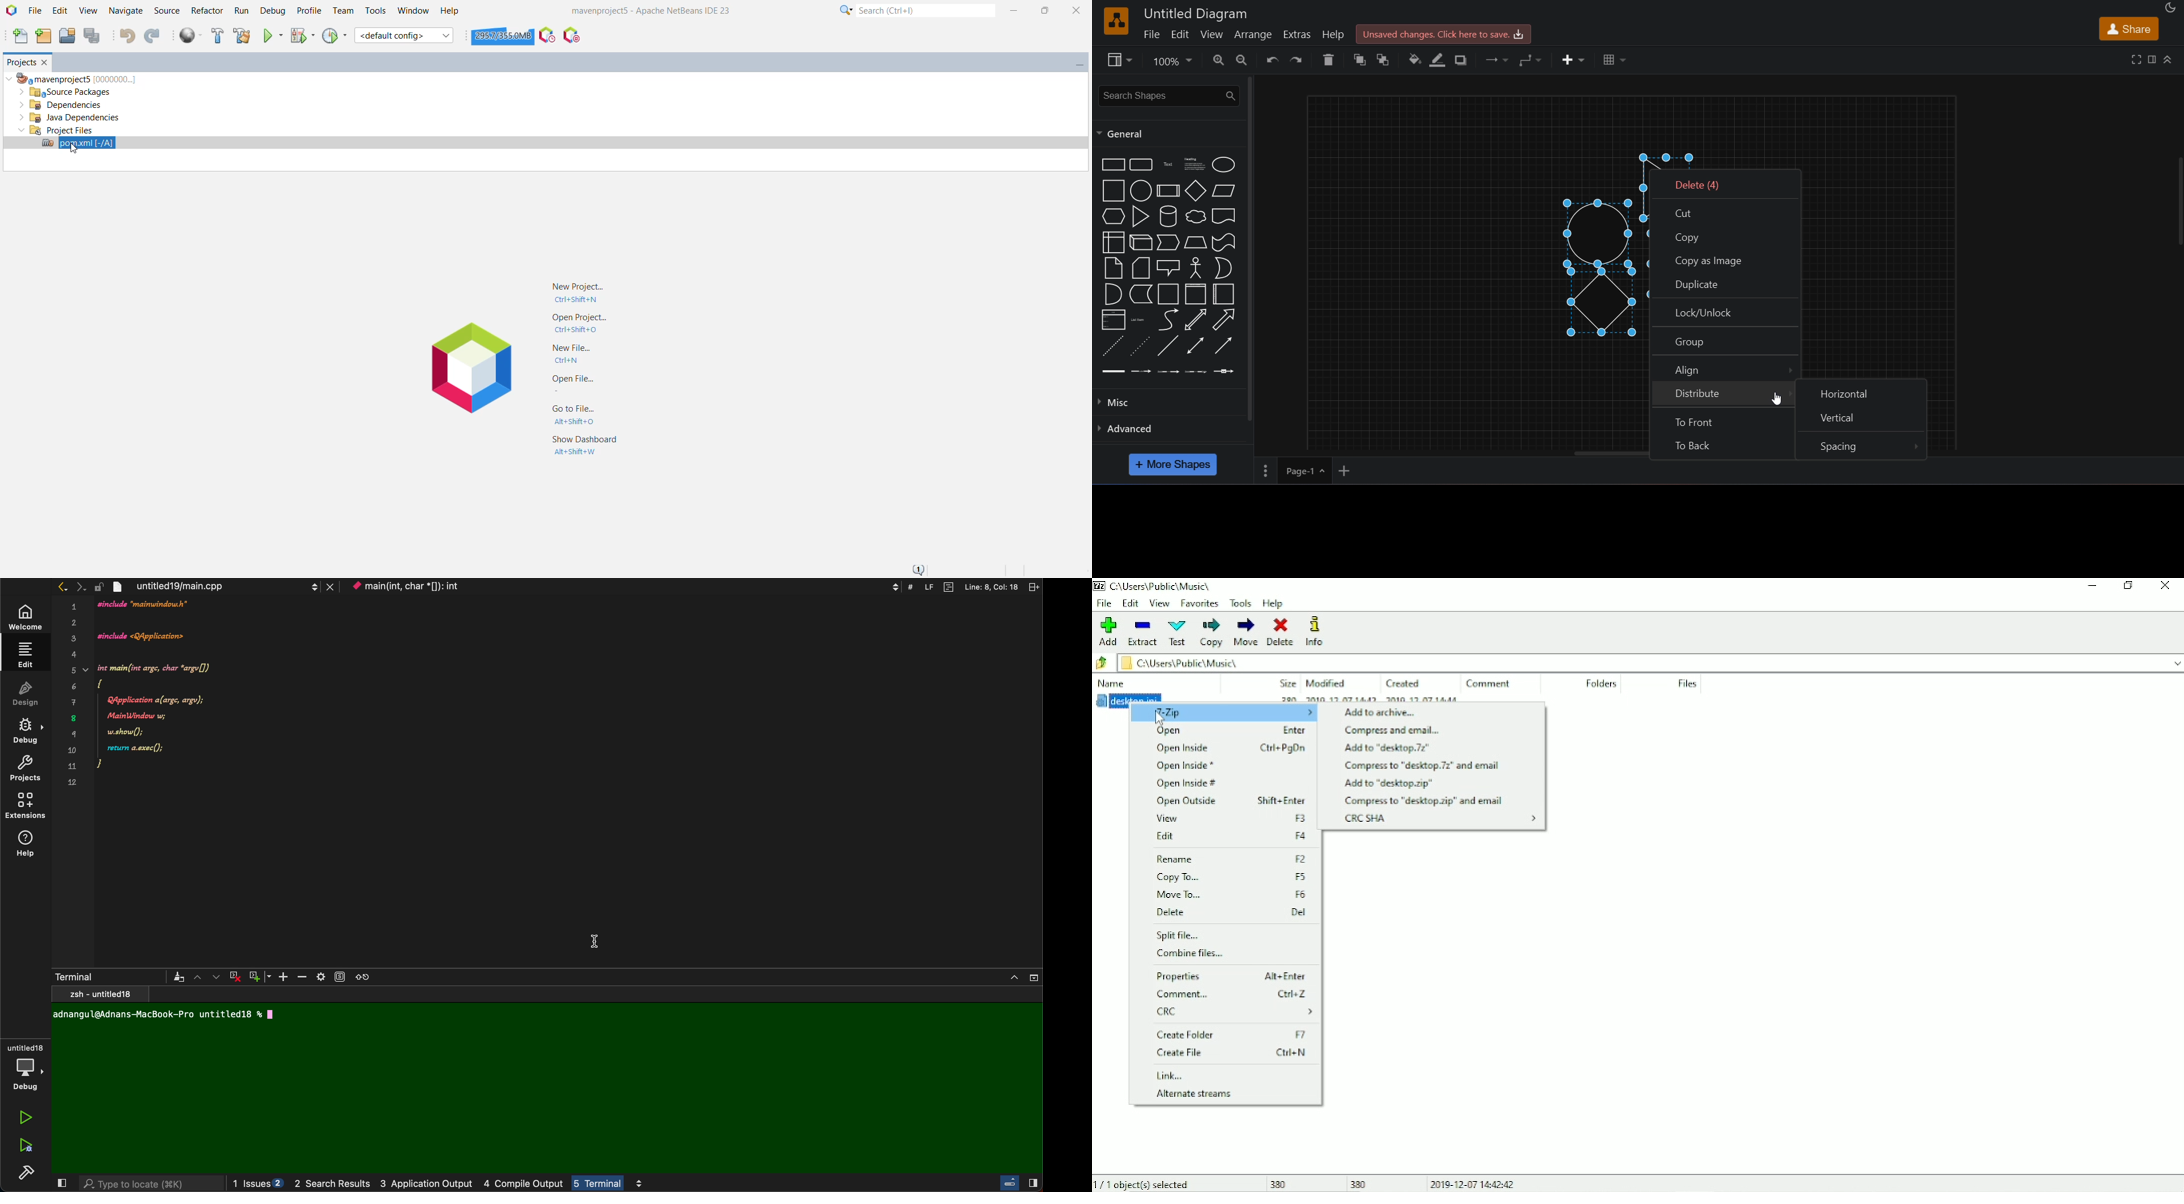  Describe the element at coordinates (1424, 801) in the screenshot. I see `Compress to "desktop.zip" and email` at that location.